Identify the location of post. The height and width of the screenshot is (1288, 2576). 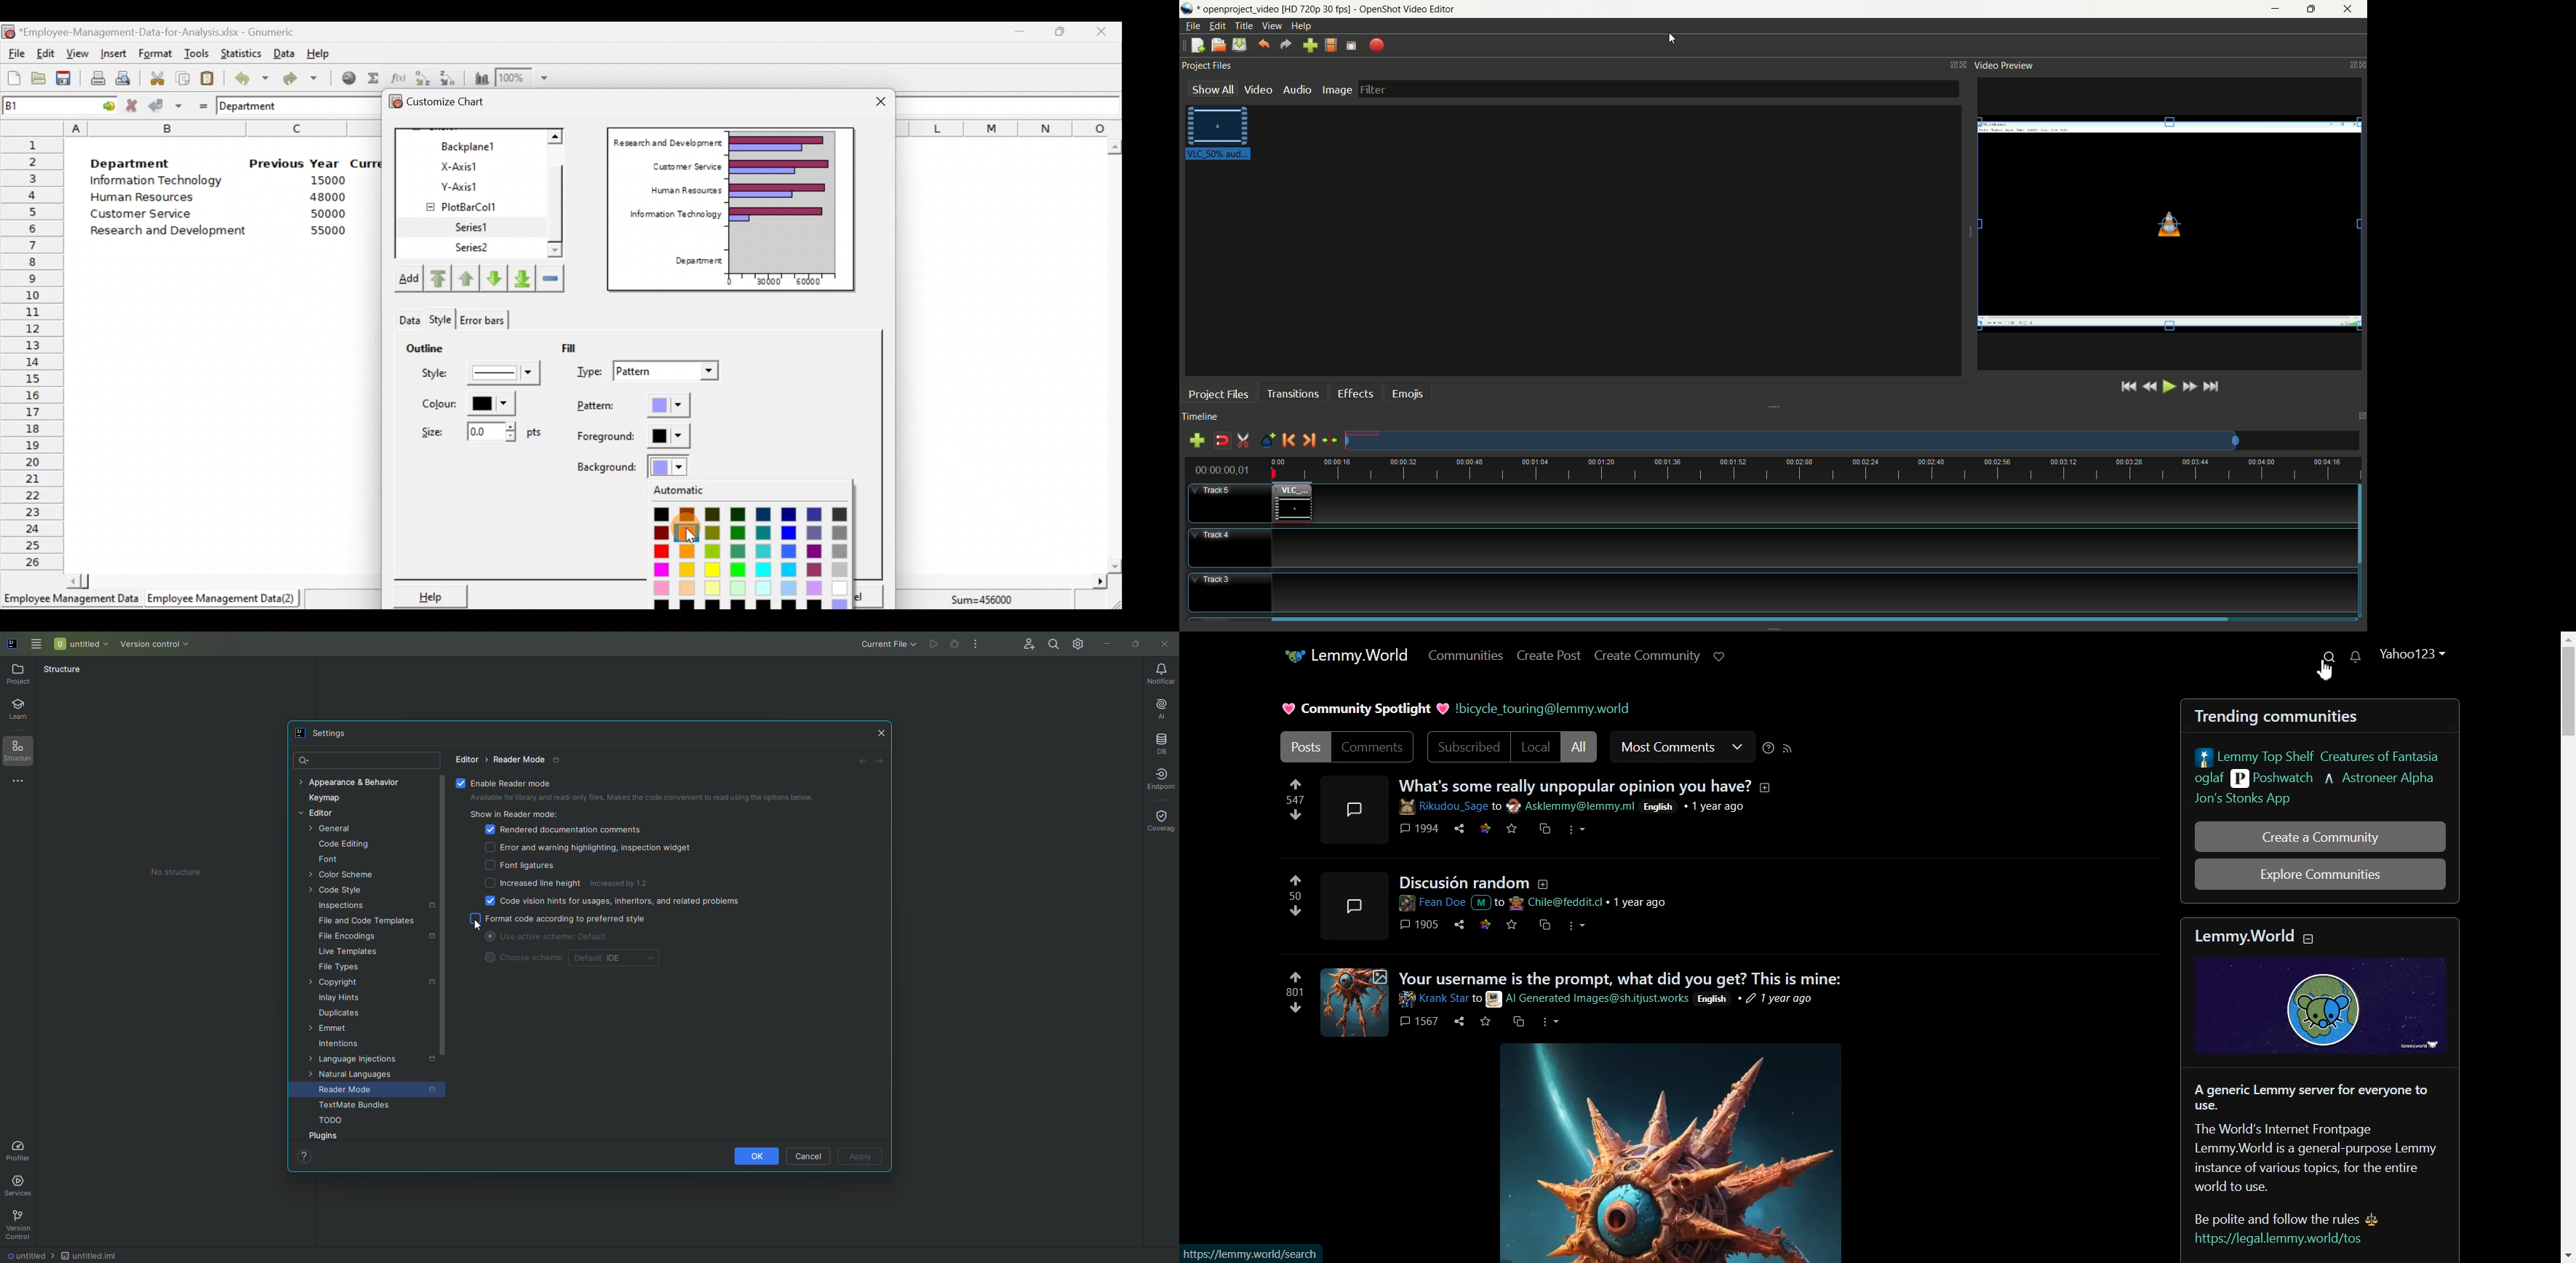
(1353, 907).